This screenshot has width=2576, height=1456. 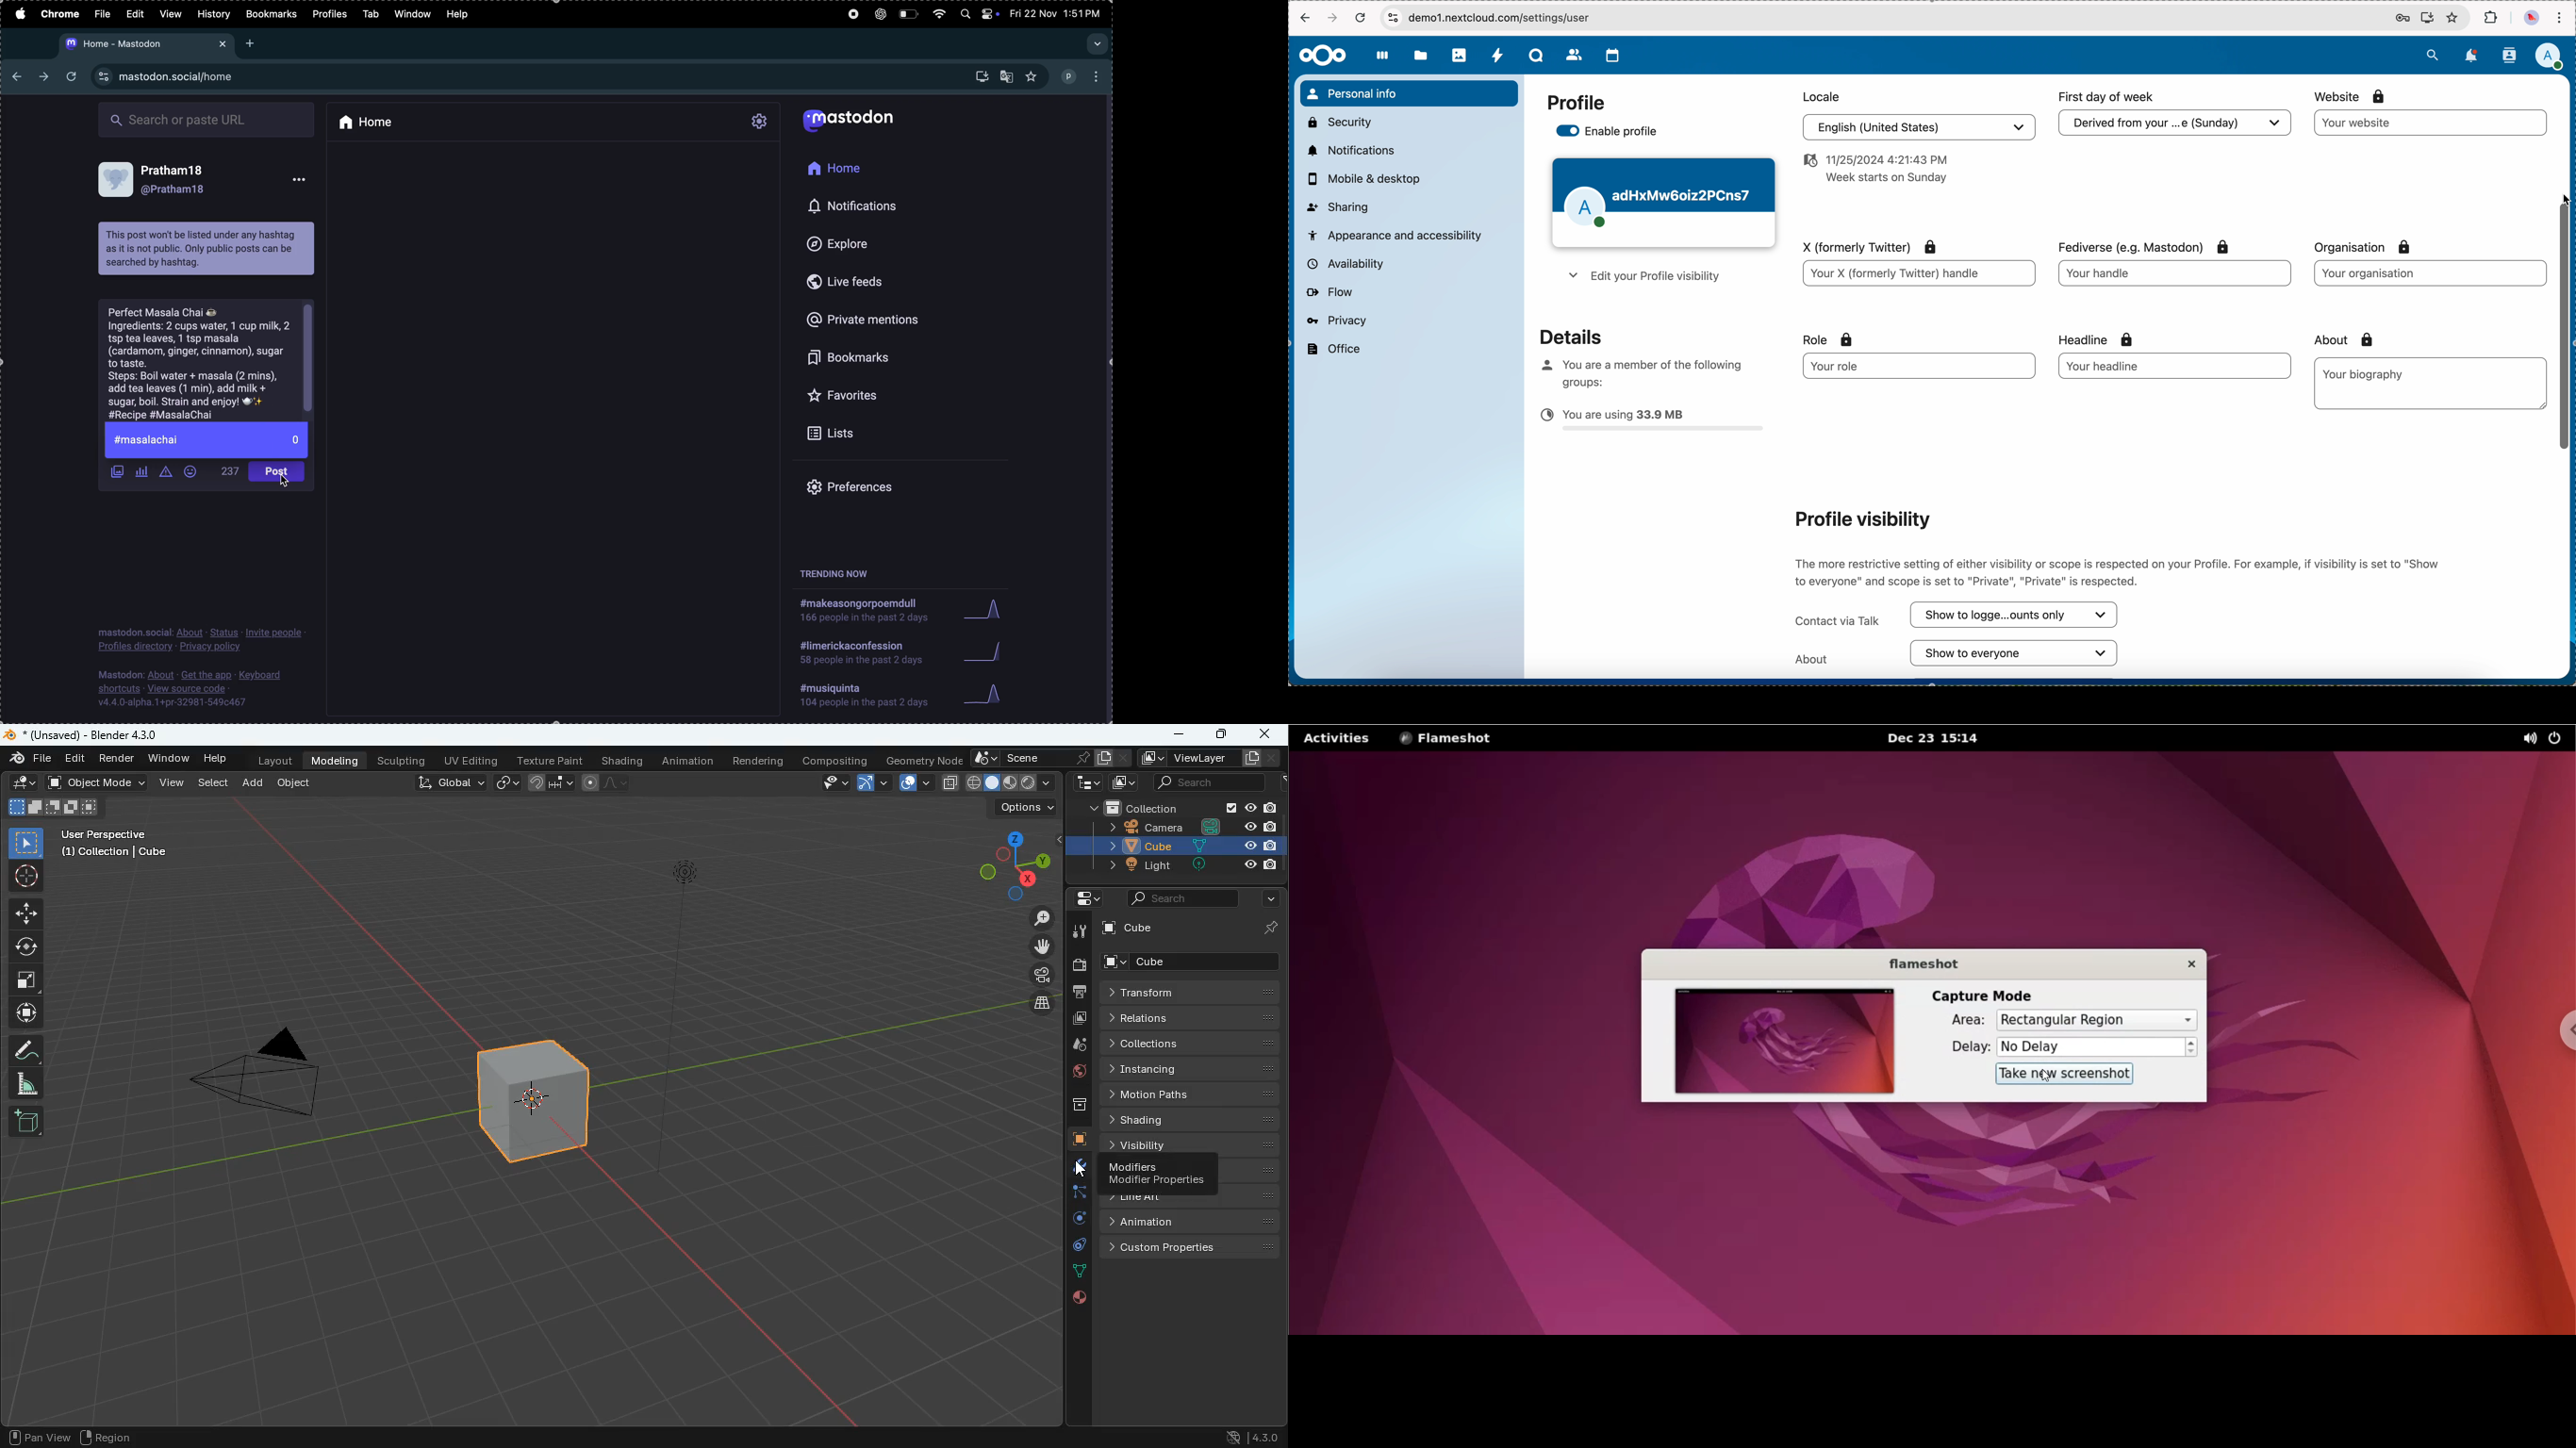 I want to click on appearance and accessibility, so click(x=1396, y=235).